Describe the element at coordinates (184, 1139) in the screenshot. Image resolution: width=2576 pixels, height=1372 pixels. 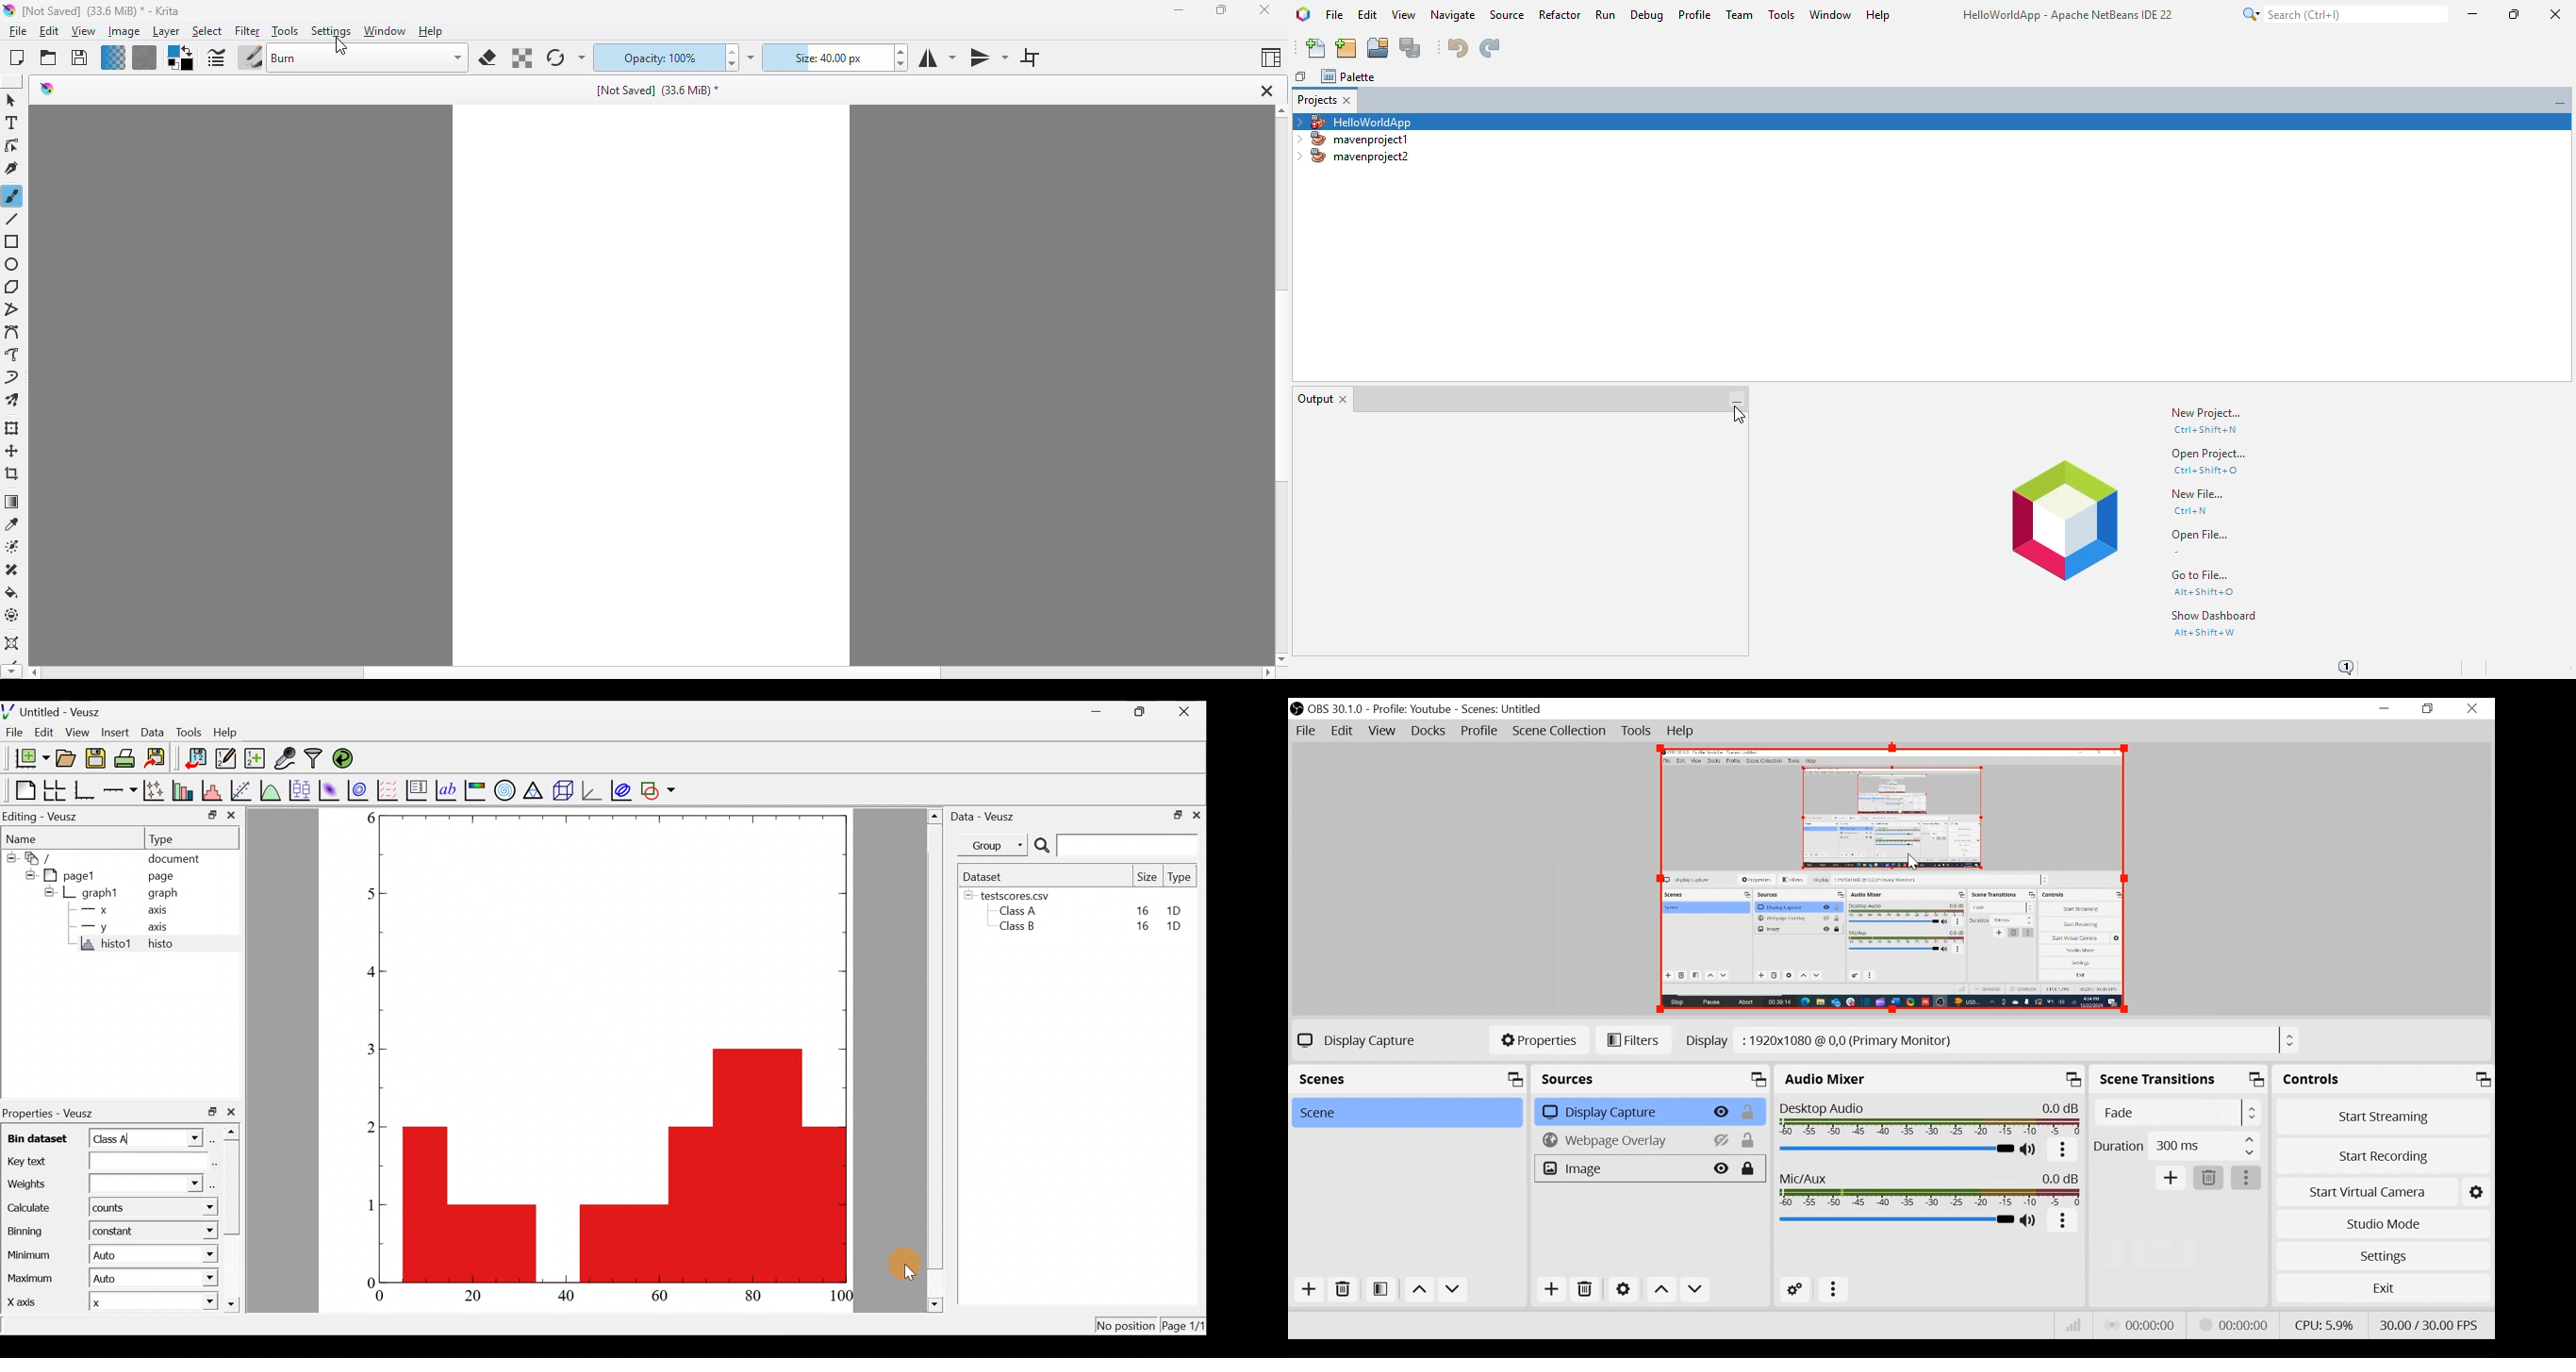
I see `Bin dataset dropdown` at that location.